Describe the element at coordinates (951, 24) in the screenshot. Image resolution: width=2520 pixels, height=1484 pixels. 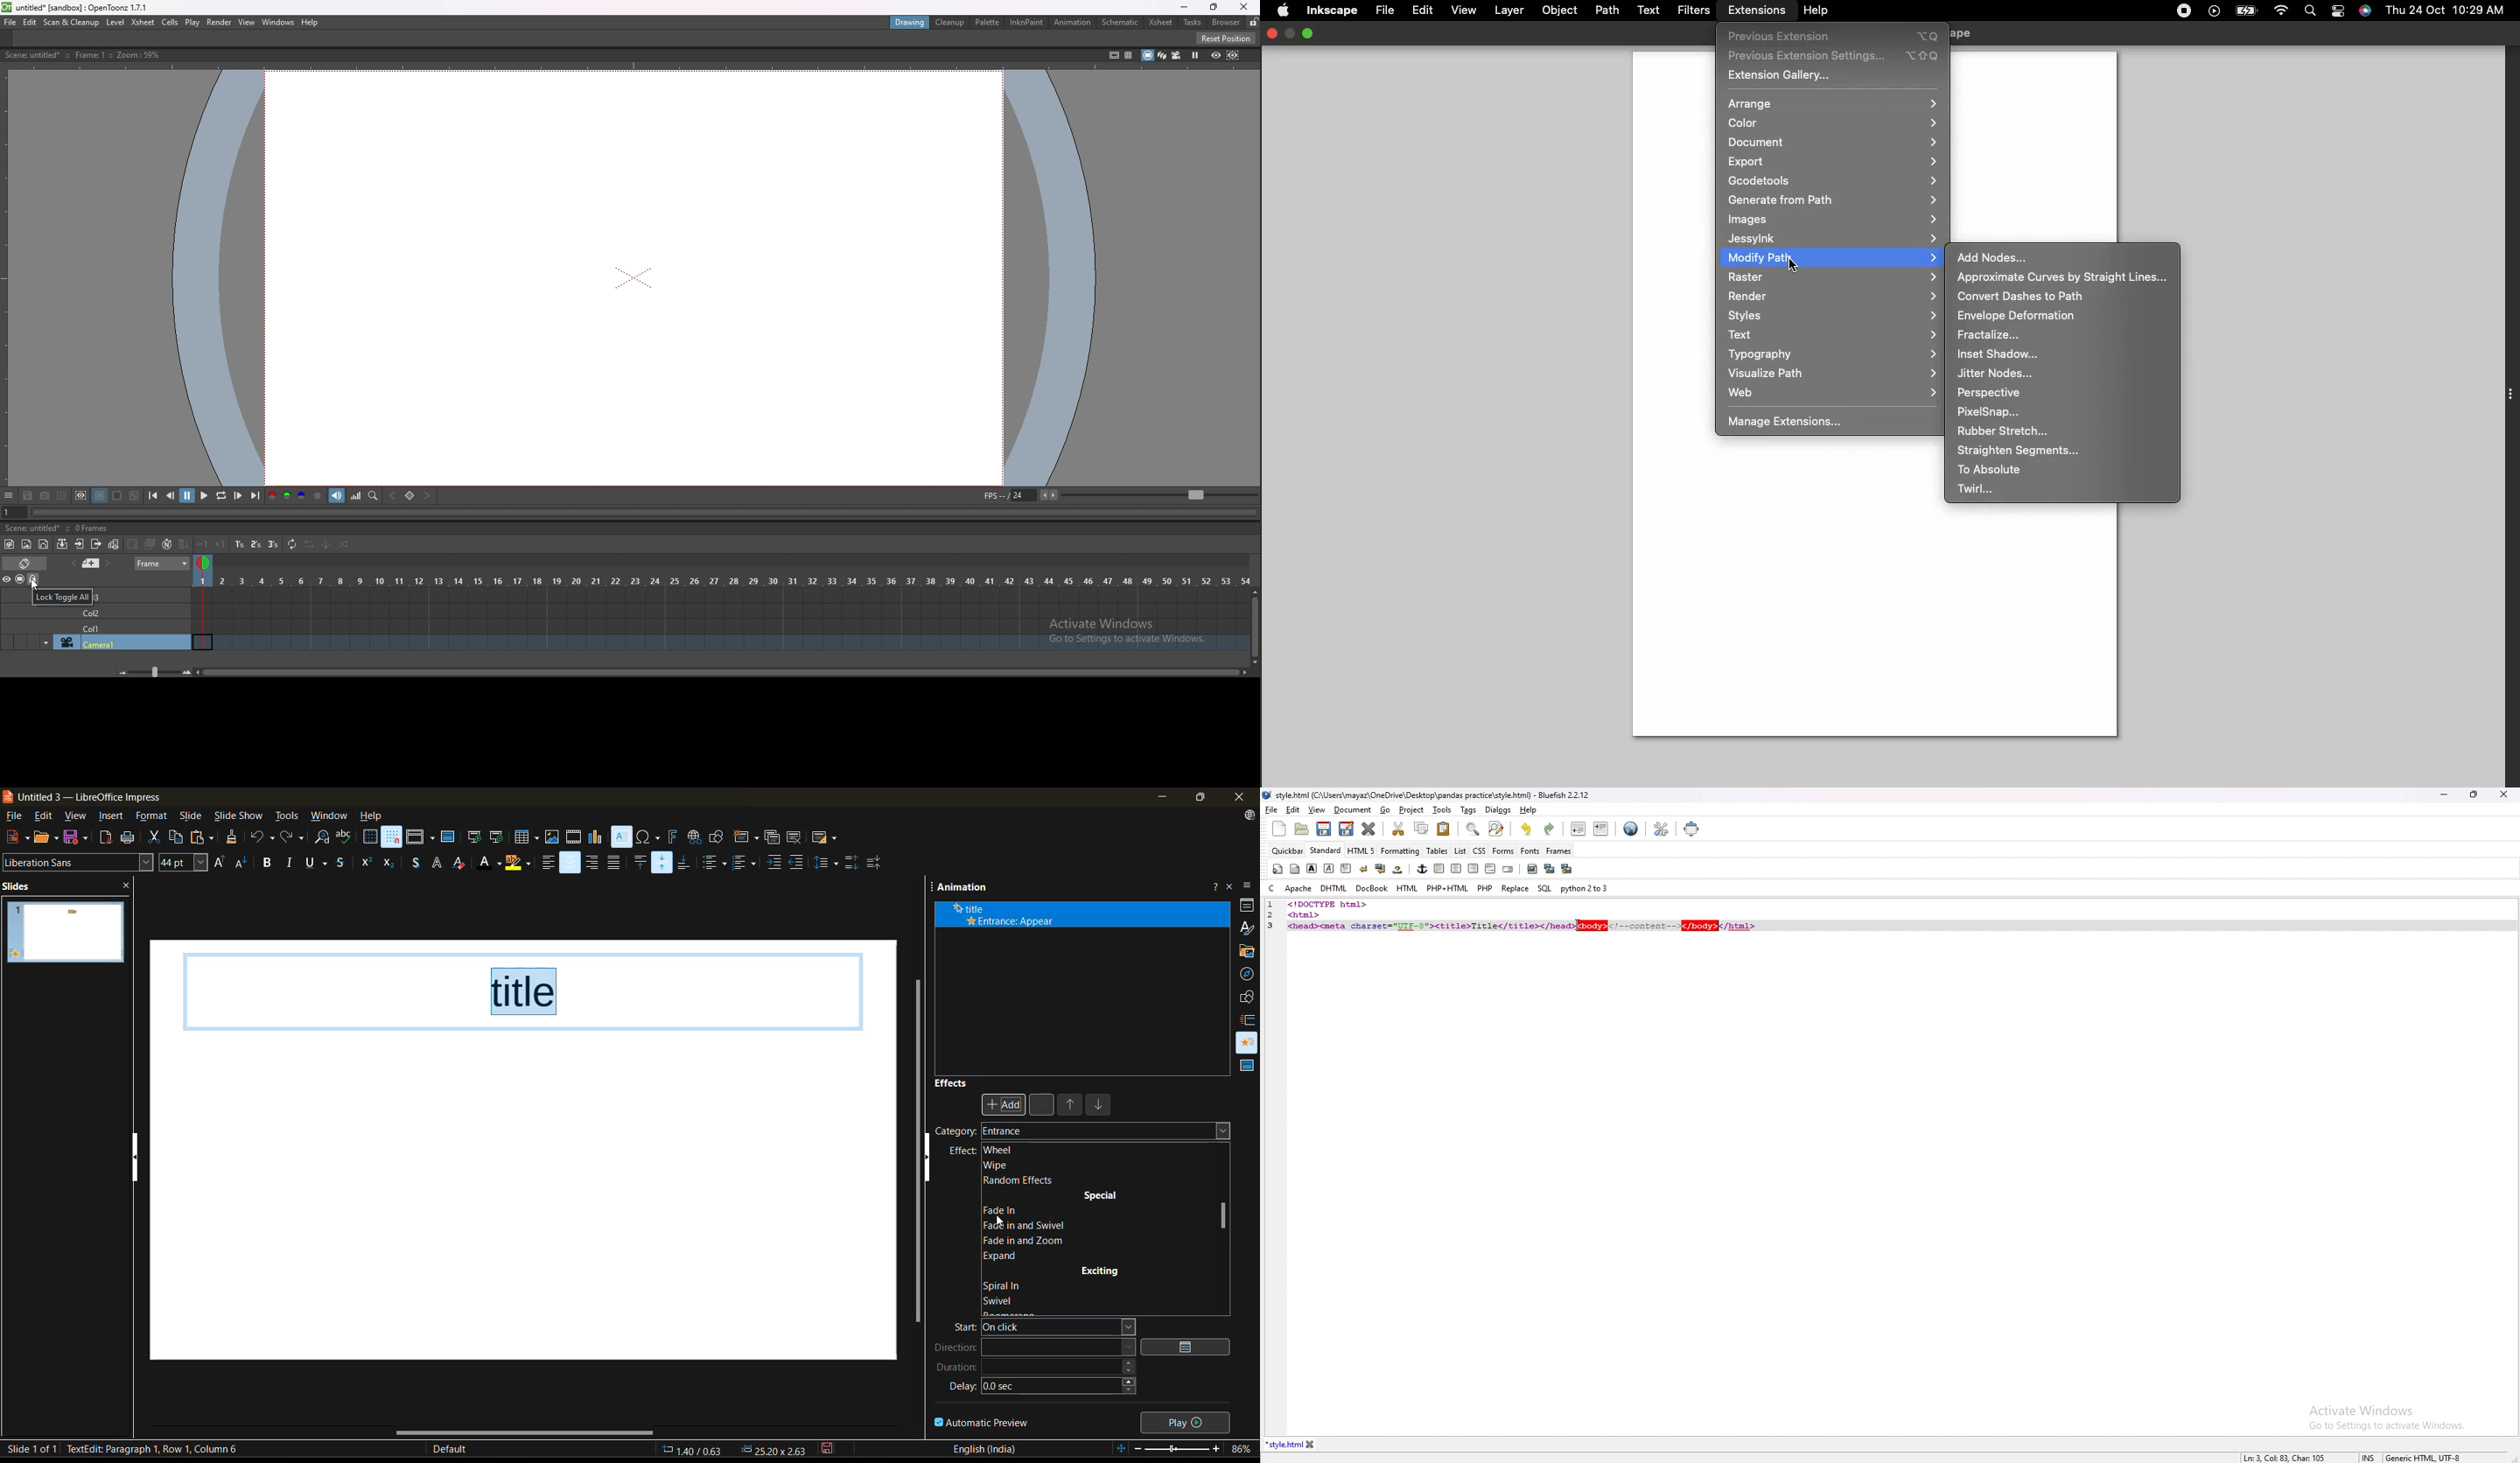
I see `cleanup` at that location.